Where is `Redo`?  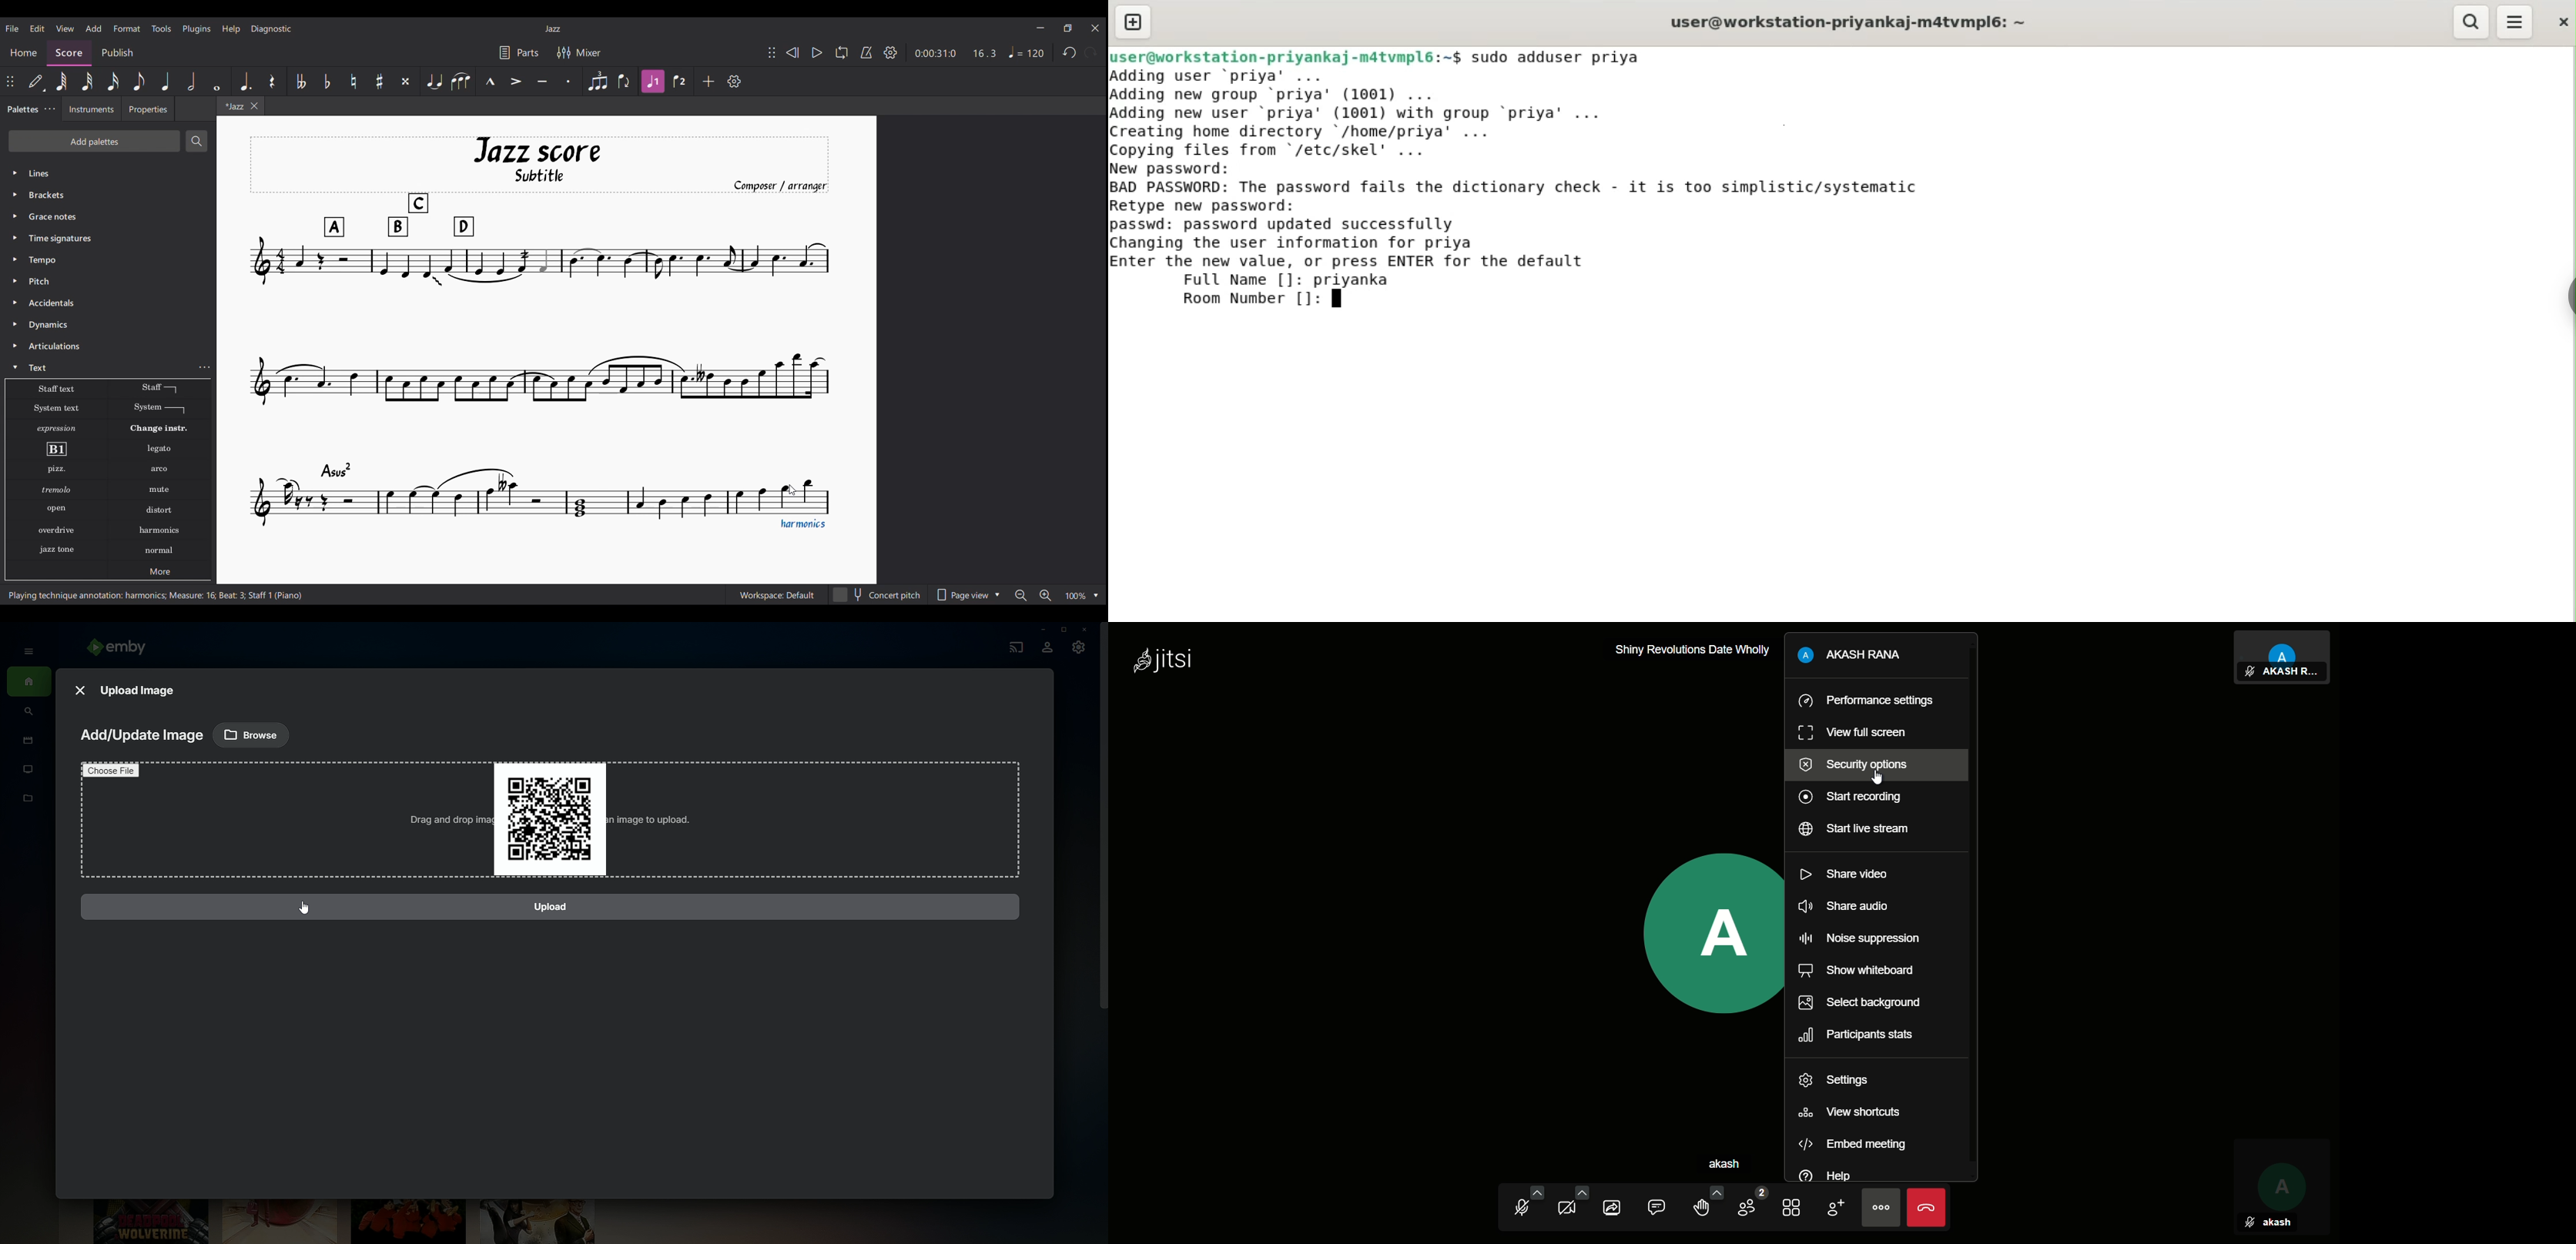 Redo is located at coordinates (1091, 52).